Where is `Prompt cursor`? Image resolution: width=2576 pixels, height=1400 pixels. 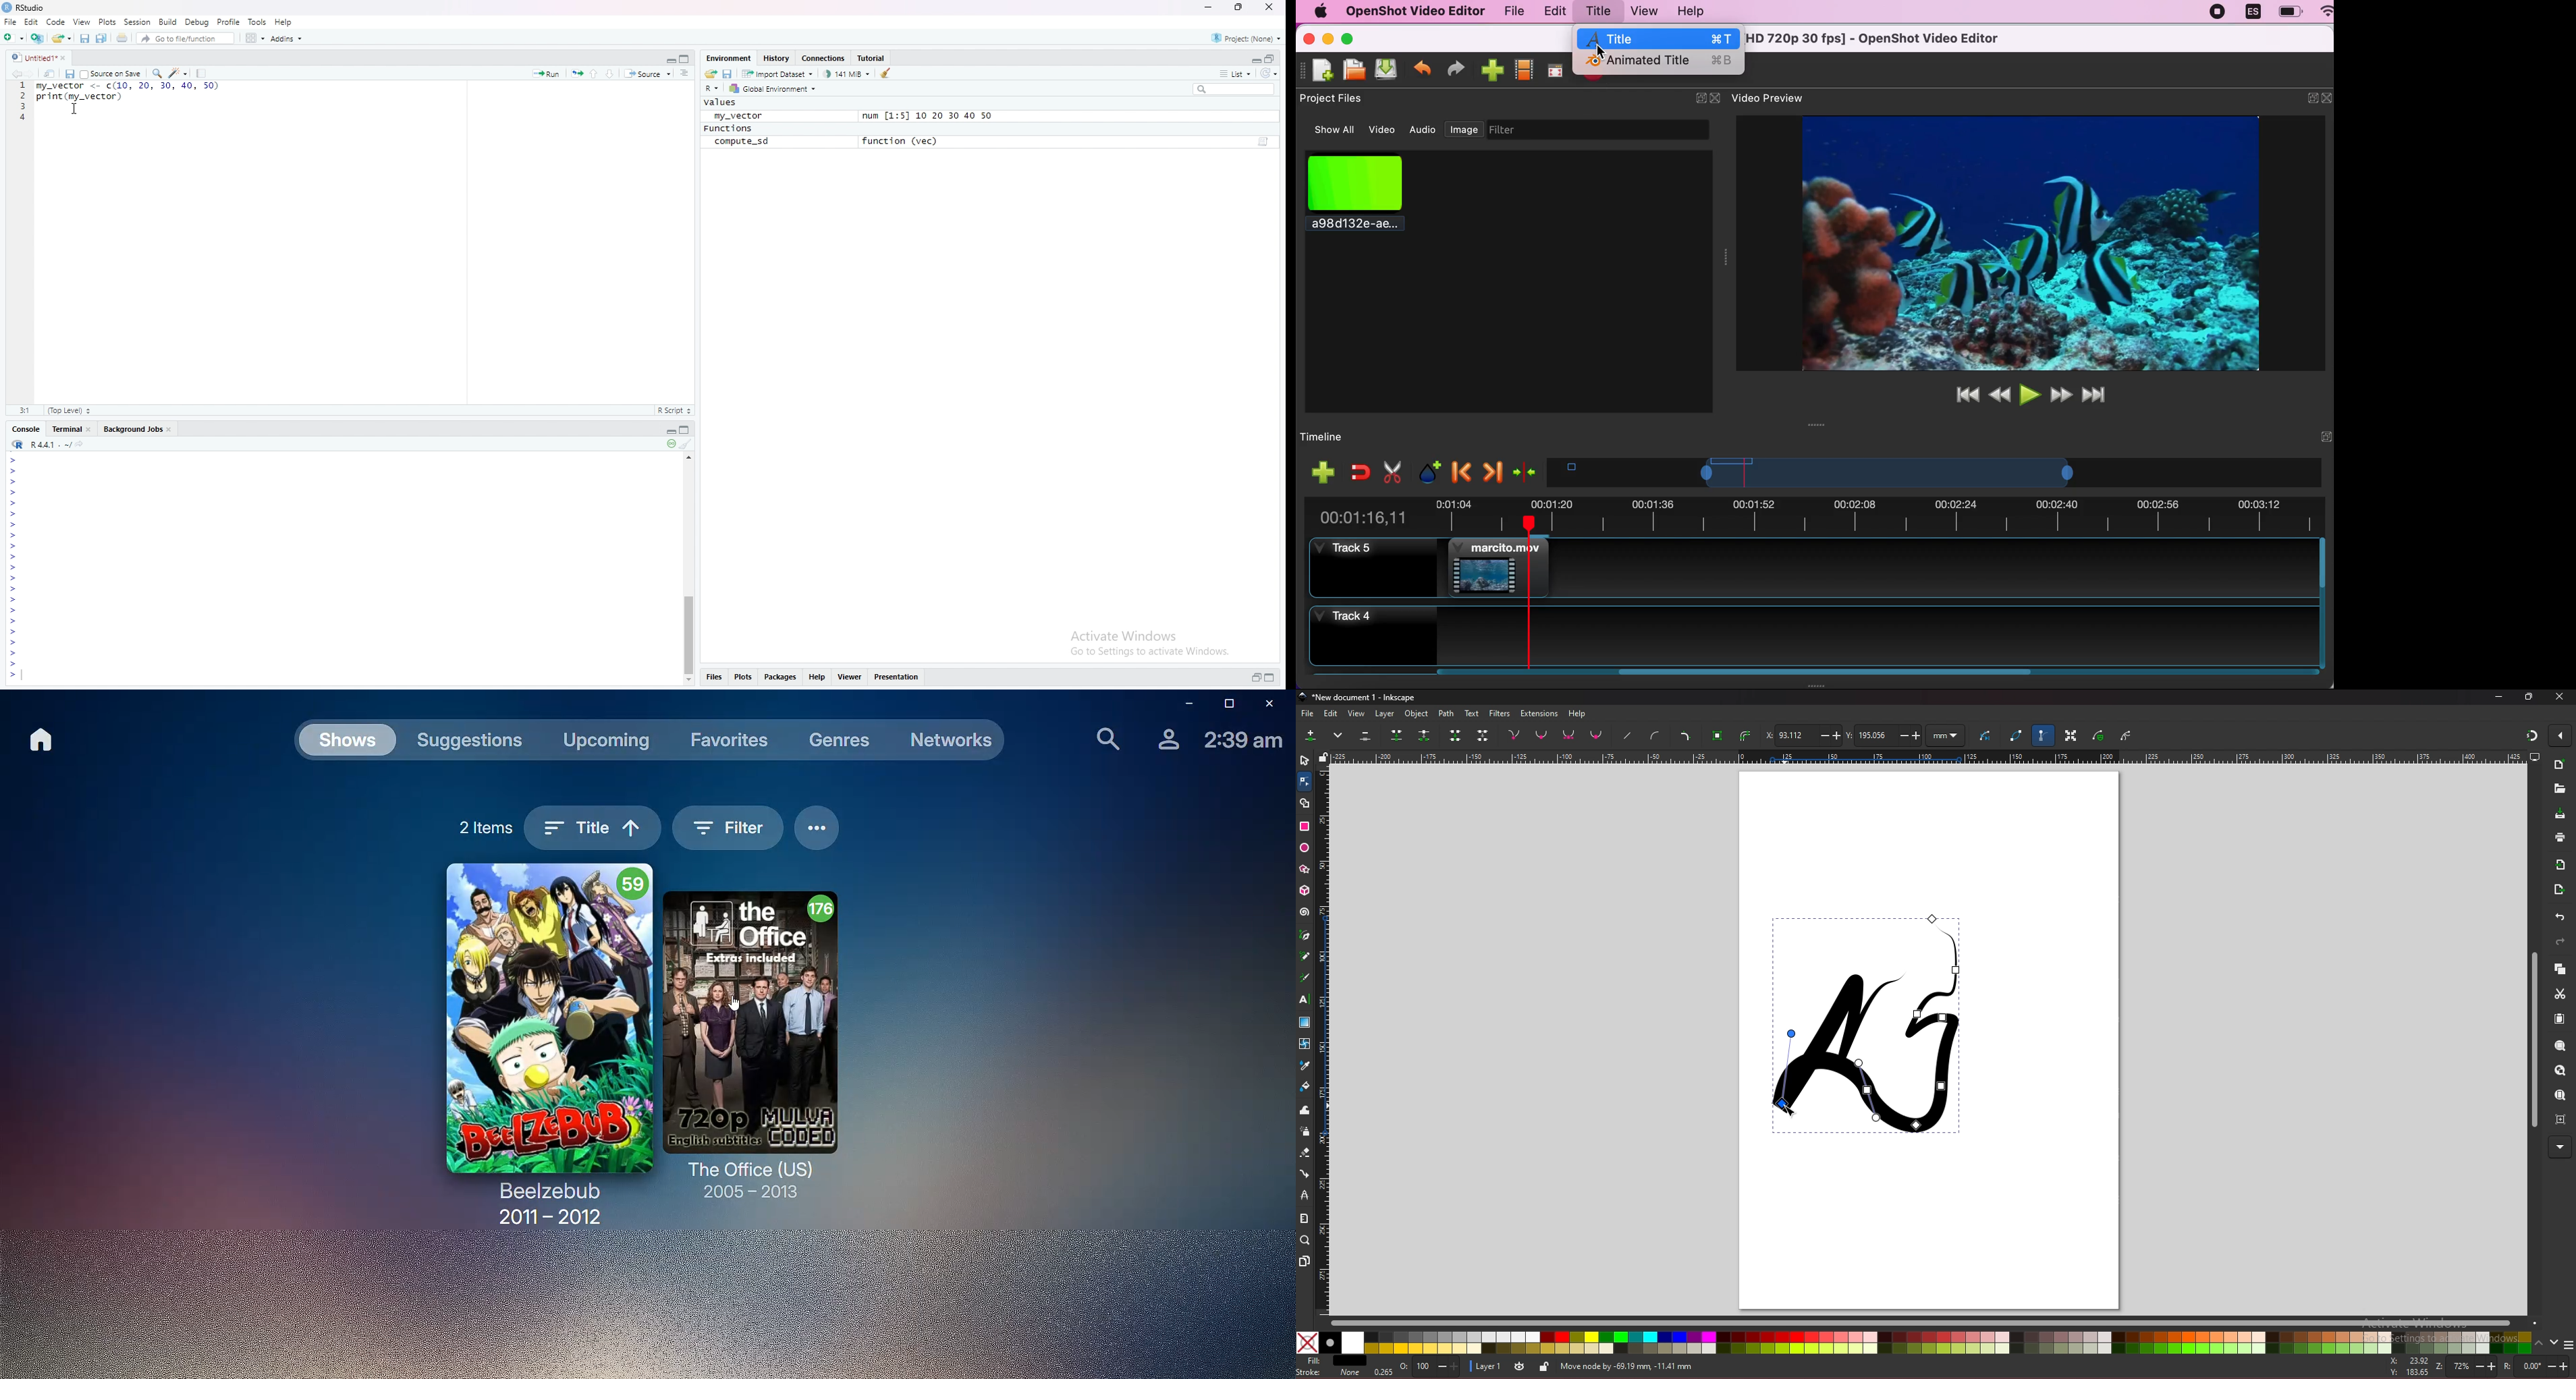 Prompt cursor is located at coordinates (15, 611).